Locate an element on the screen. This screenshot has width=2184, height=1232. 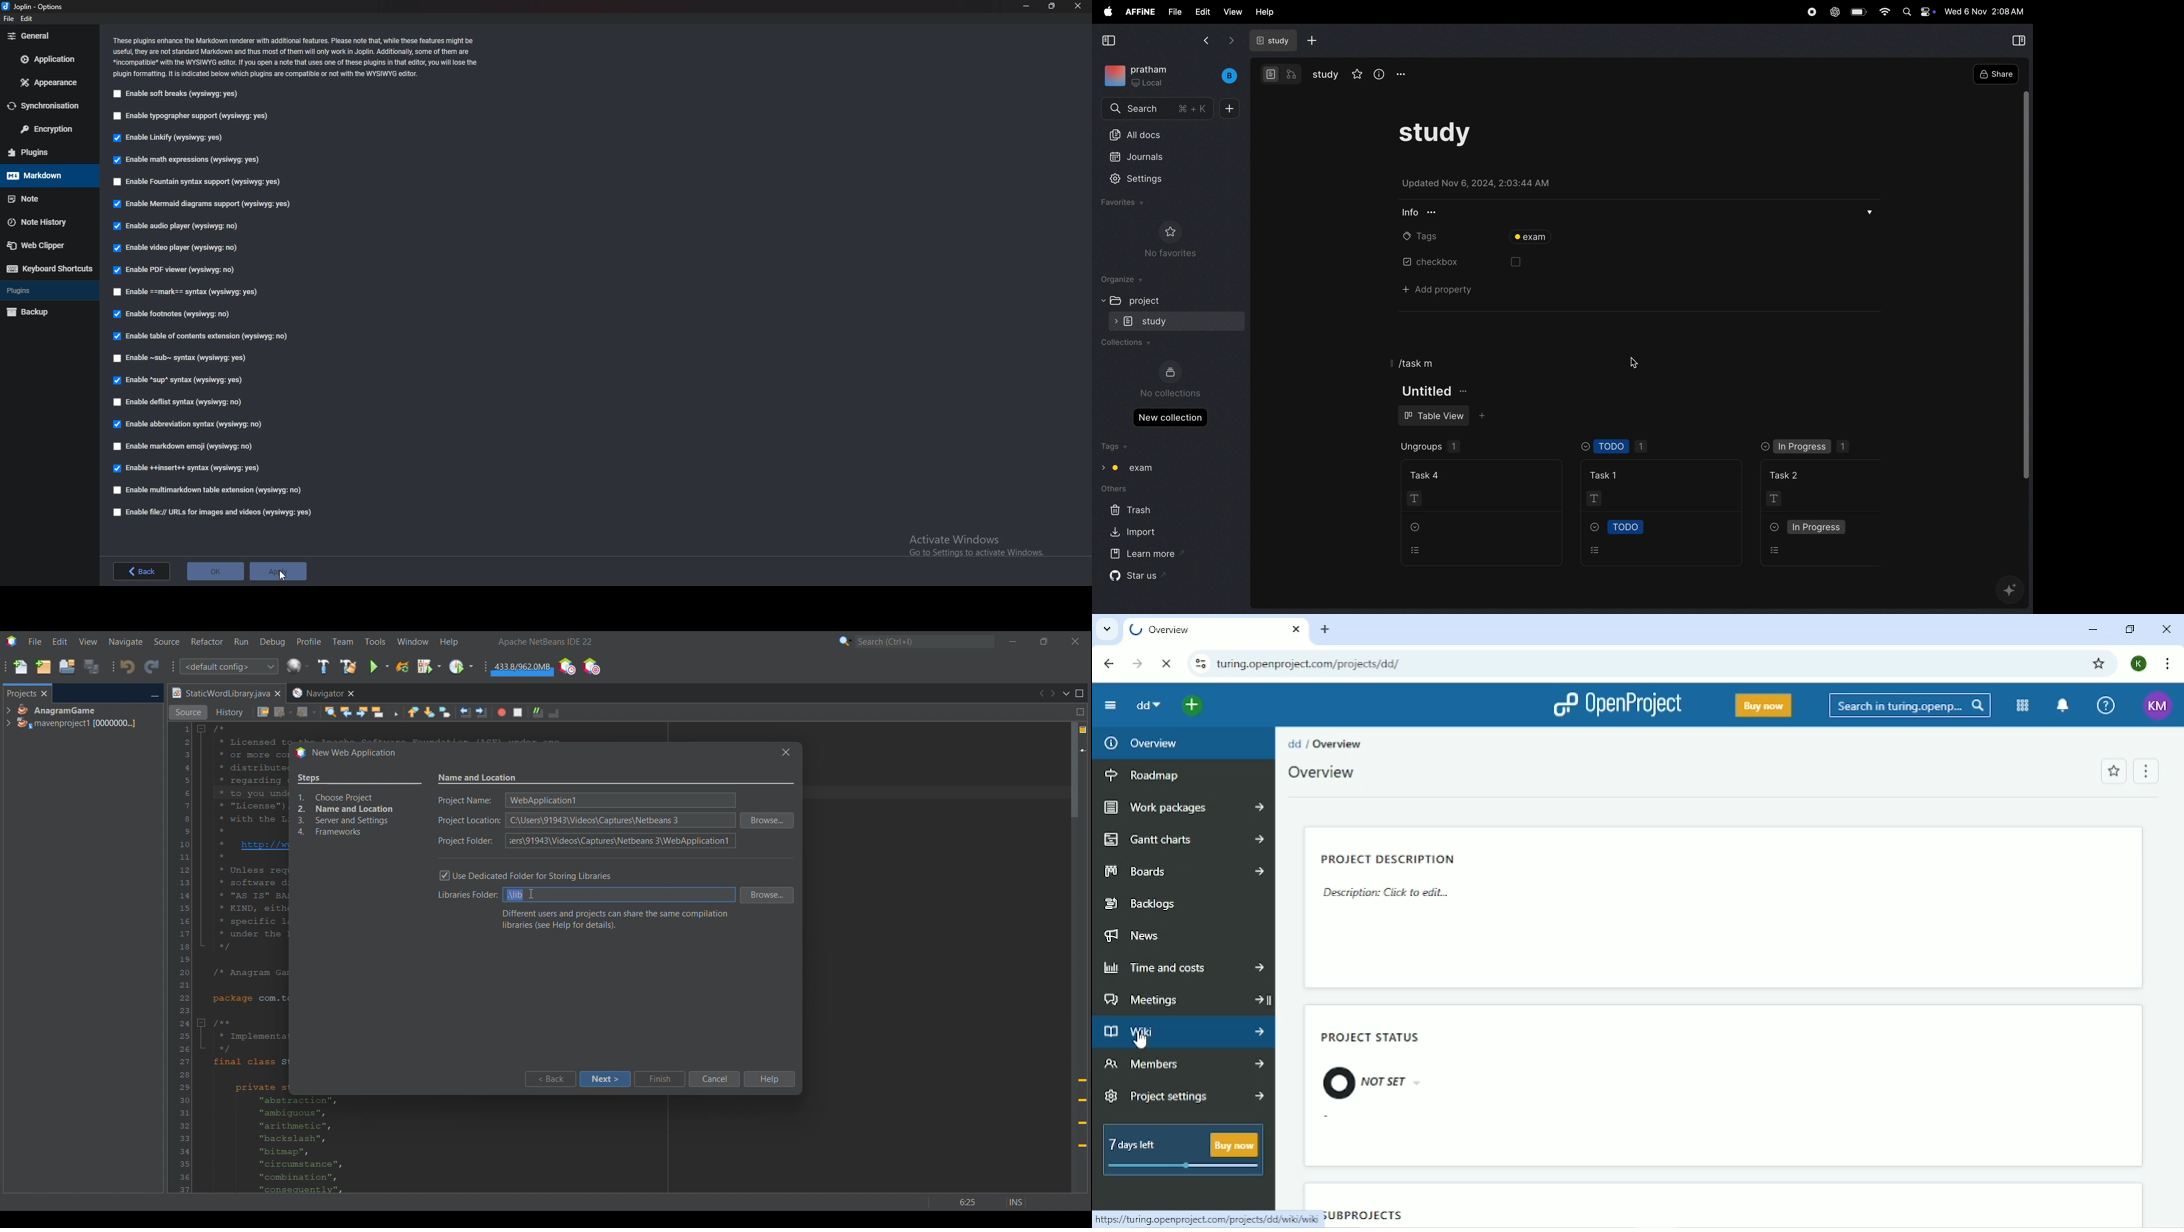
Synchronization is located at coordinates (48, 106).